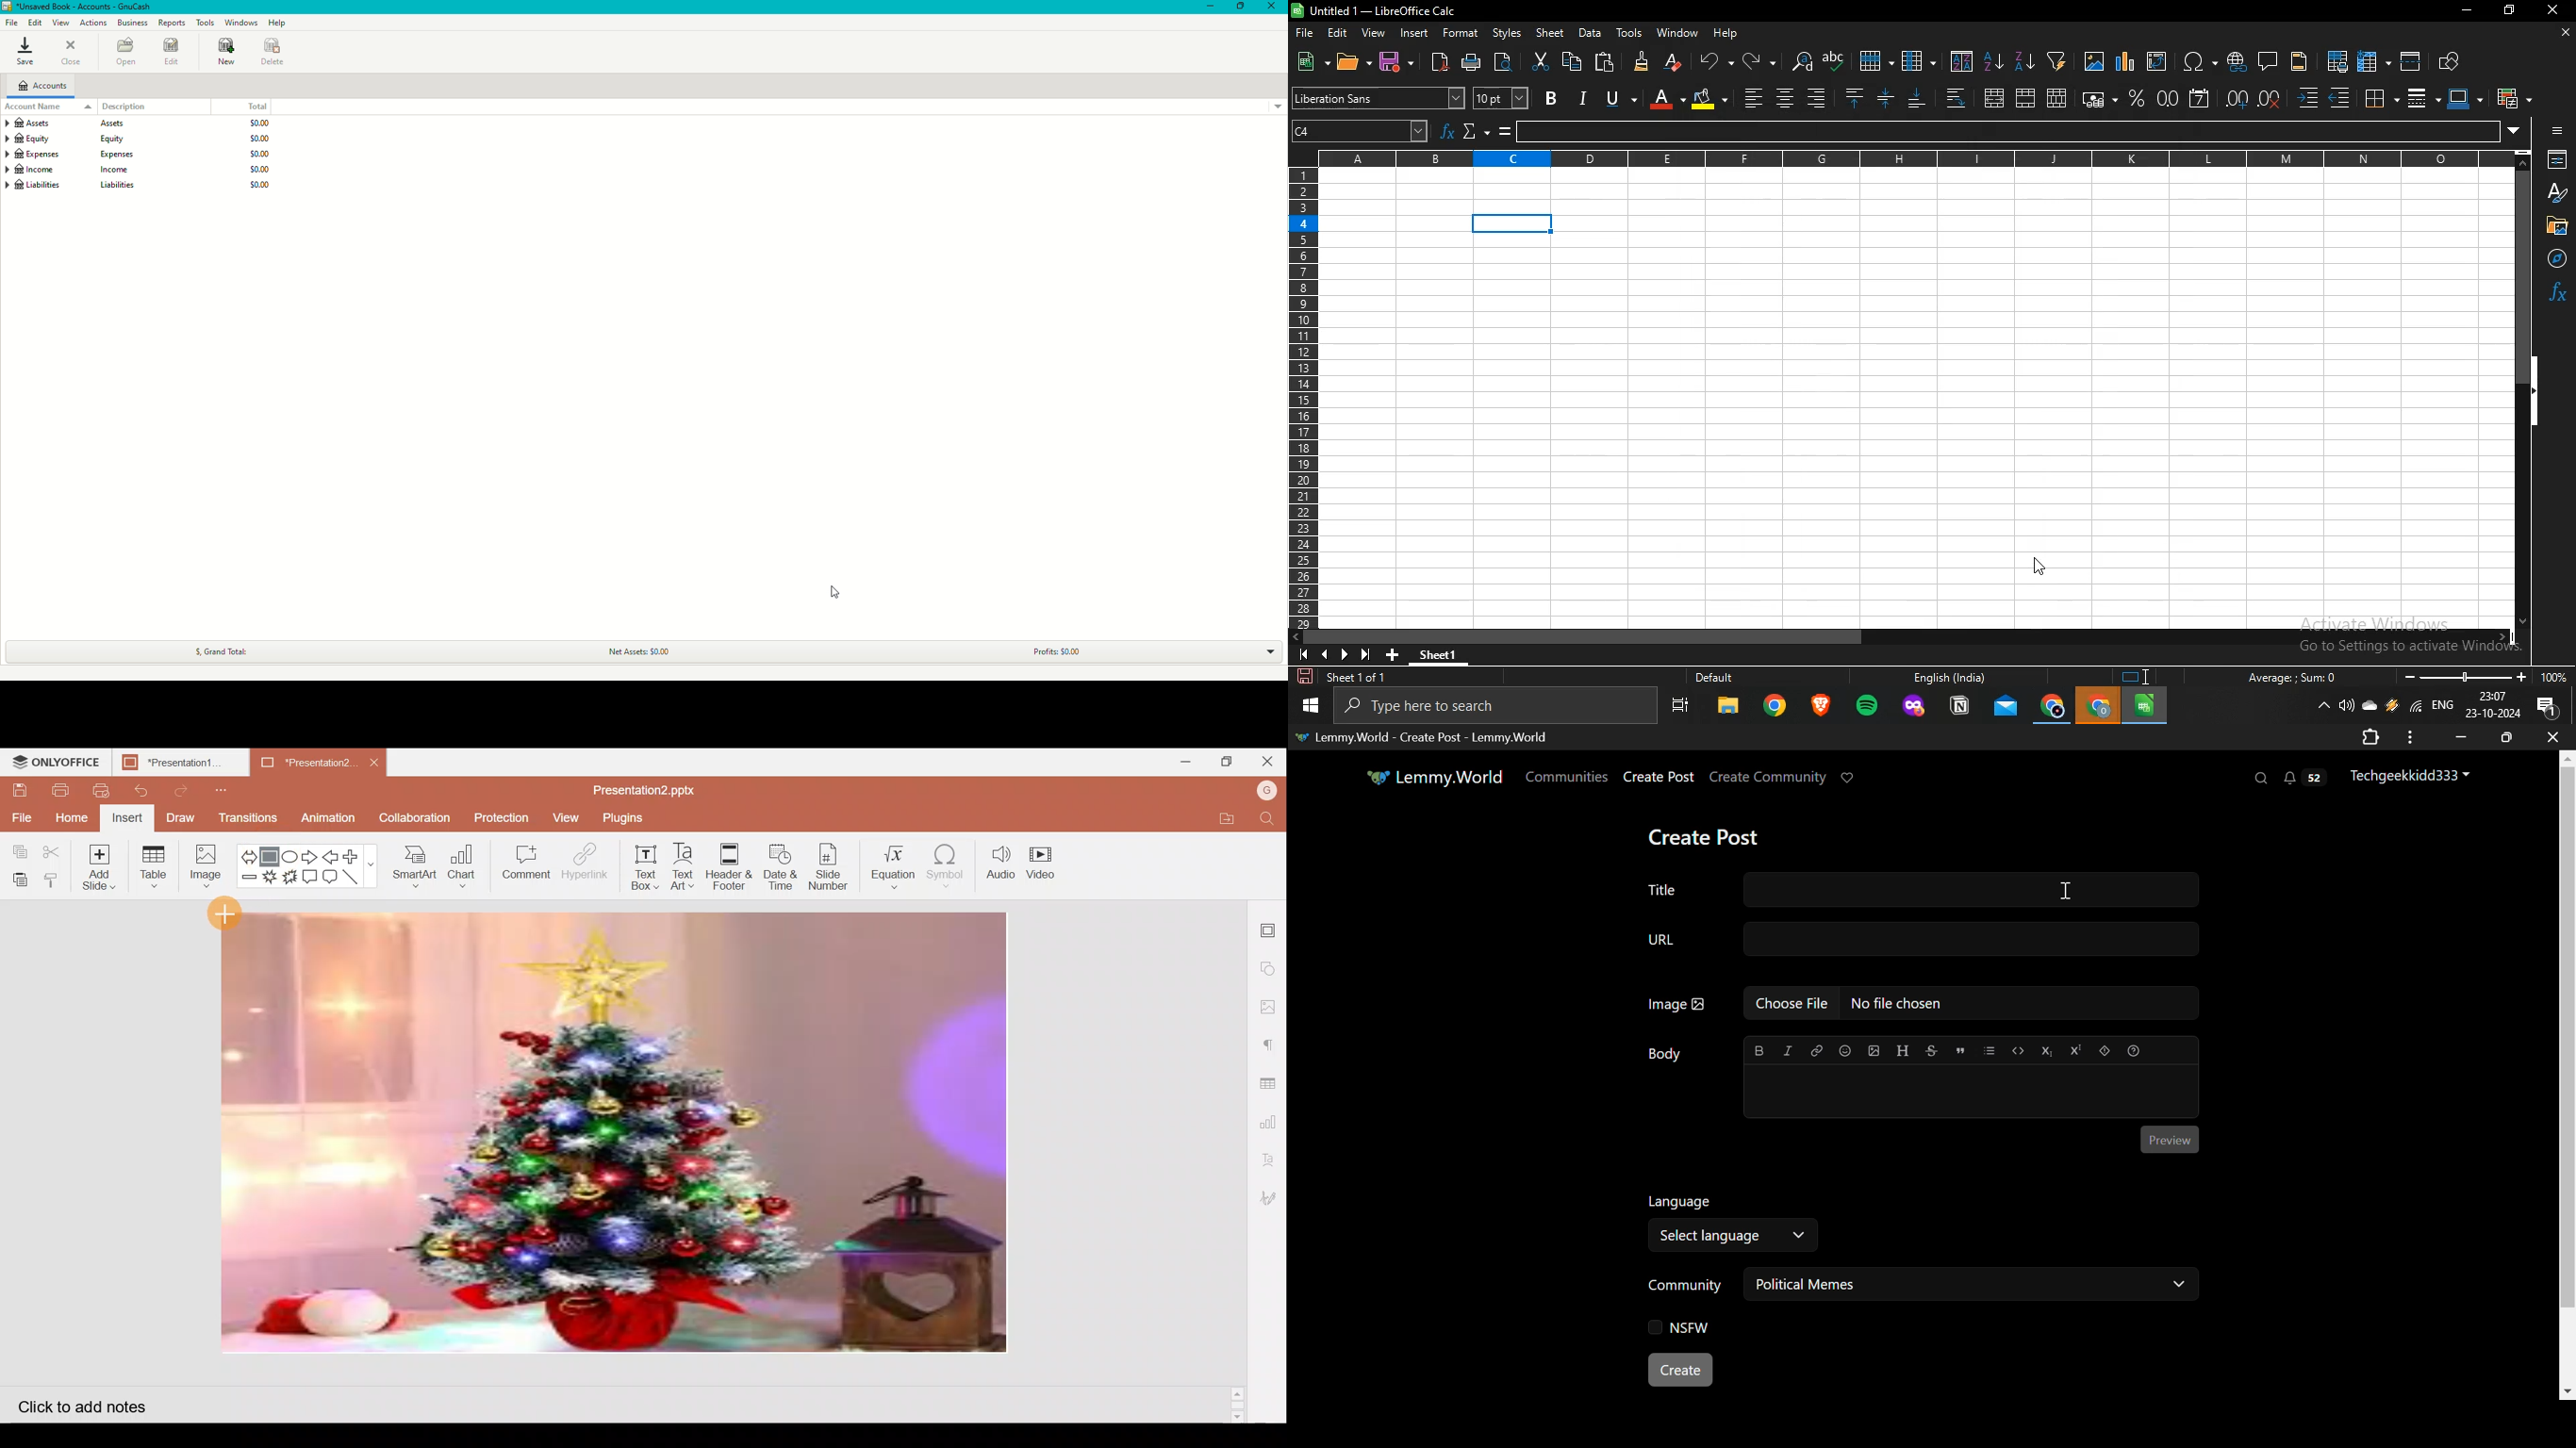  Describe the element at coordinates (2271, 98) in the screenshot. I see `delete decimal place` at that location.